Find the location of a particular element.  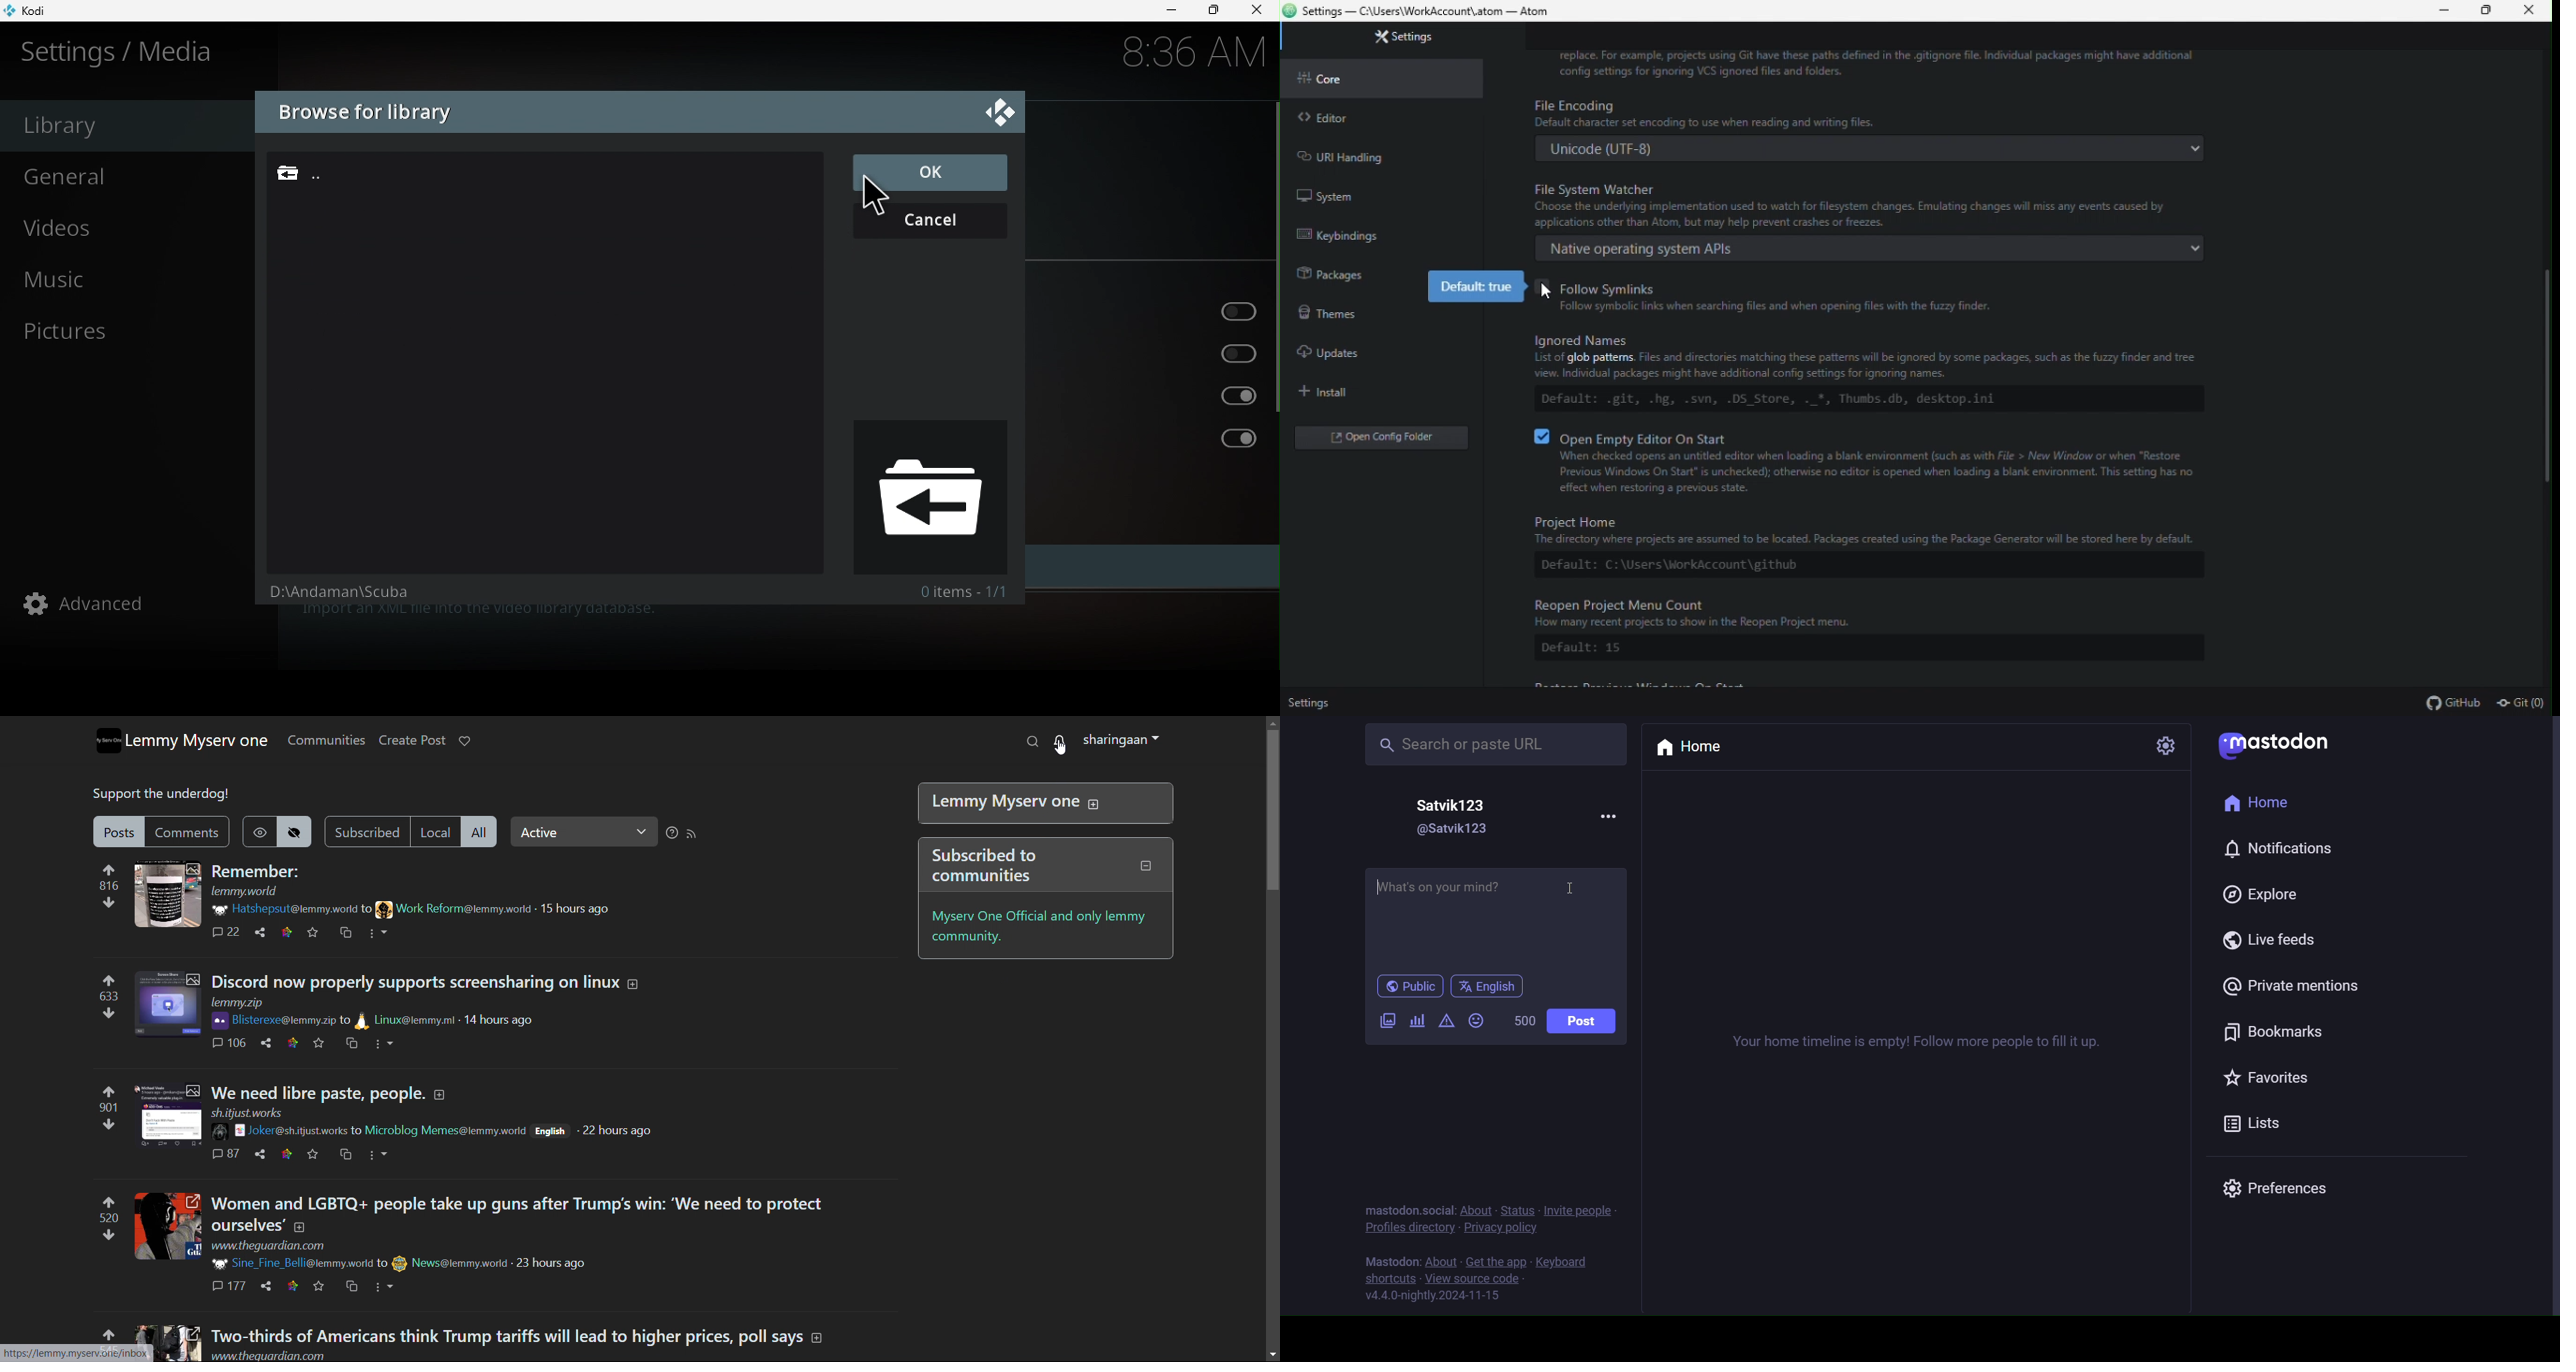

more is located at coordinates (379, 934).